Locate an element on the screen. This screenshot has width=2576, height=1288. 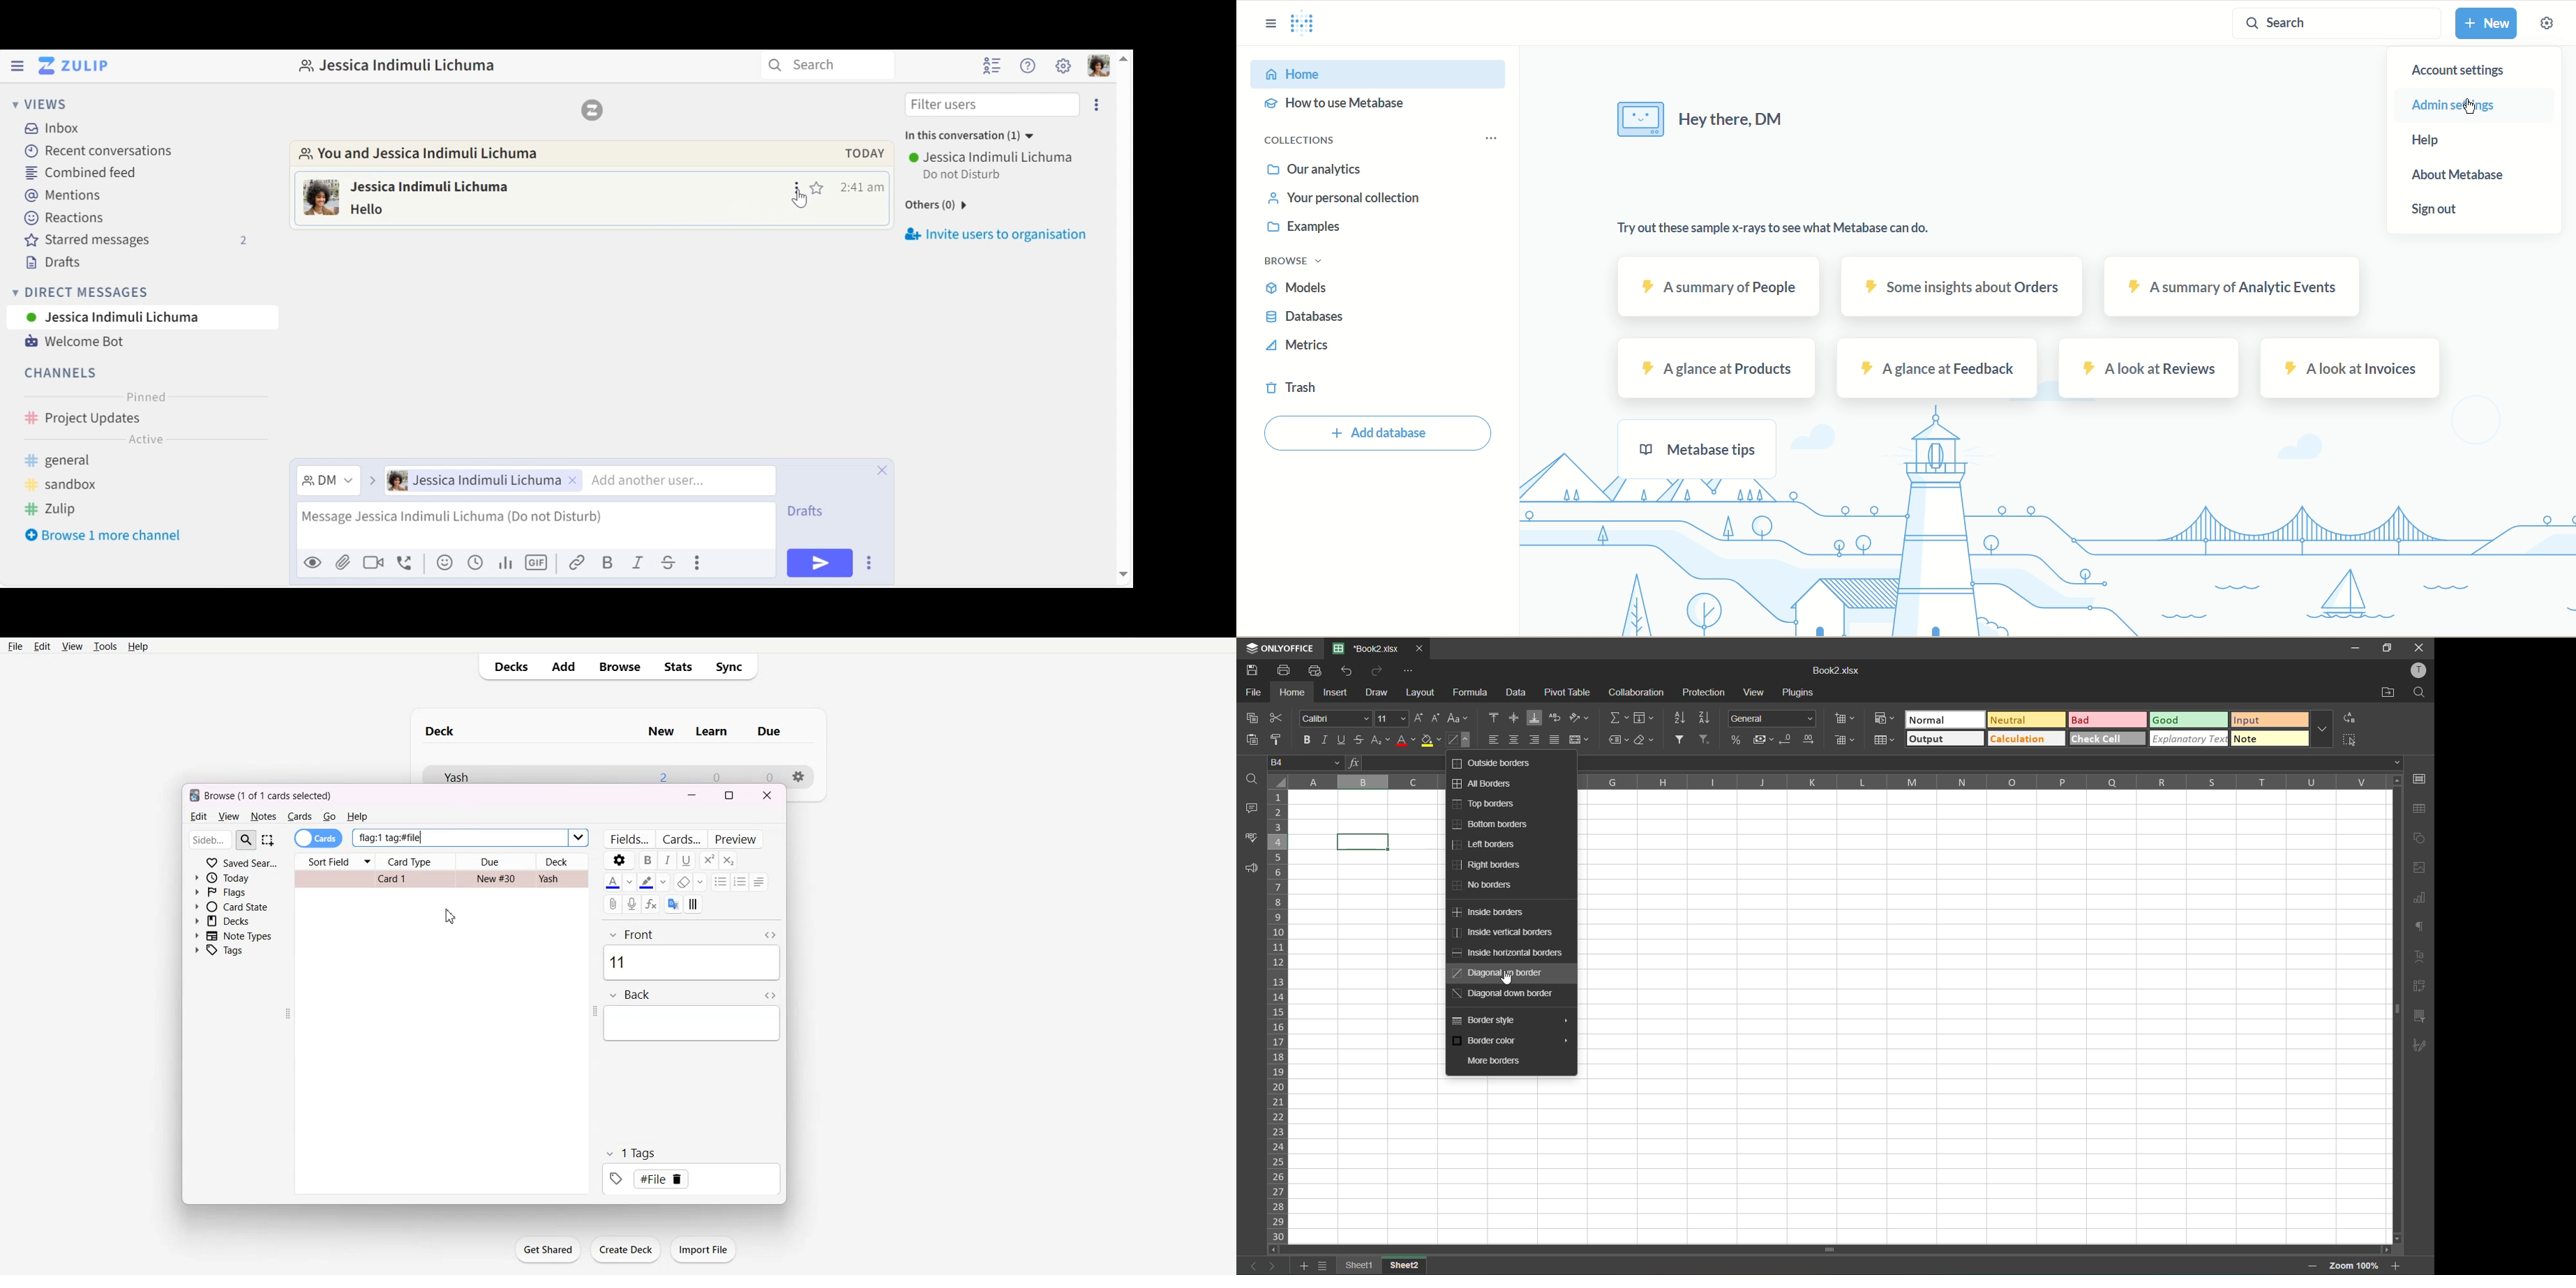
Record Audio is located at coordinates (634, 904).